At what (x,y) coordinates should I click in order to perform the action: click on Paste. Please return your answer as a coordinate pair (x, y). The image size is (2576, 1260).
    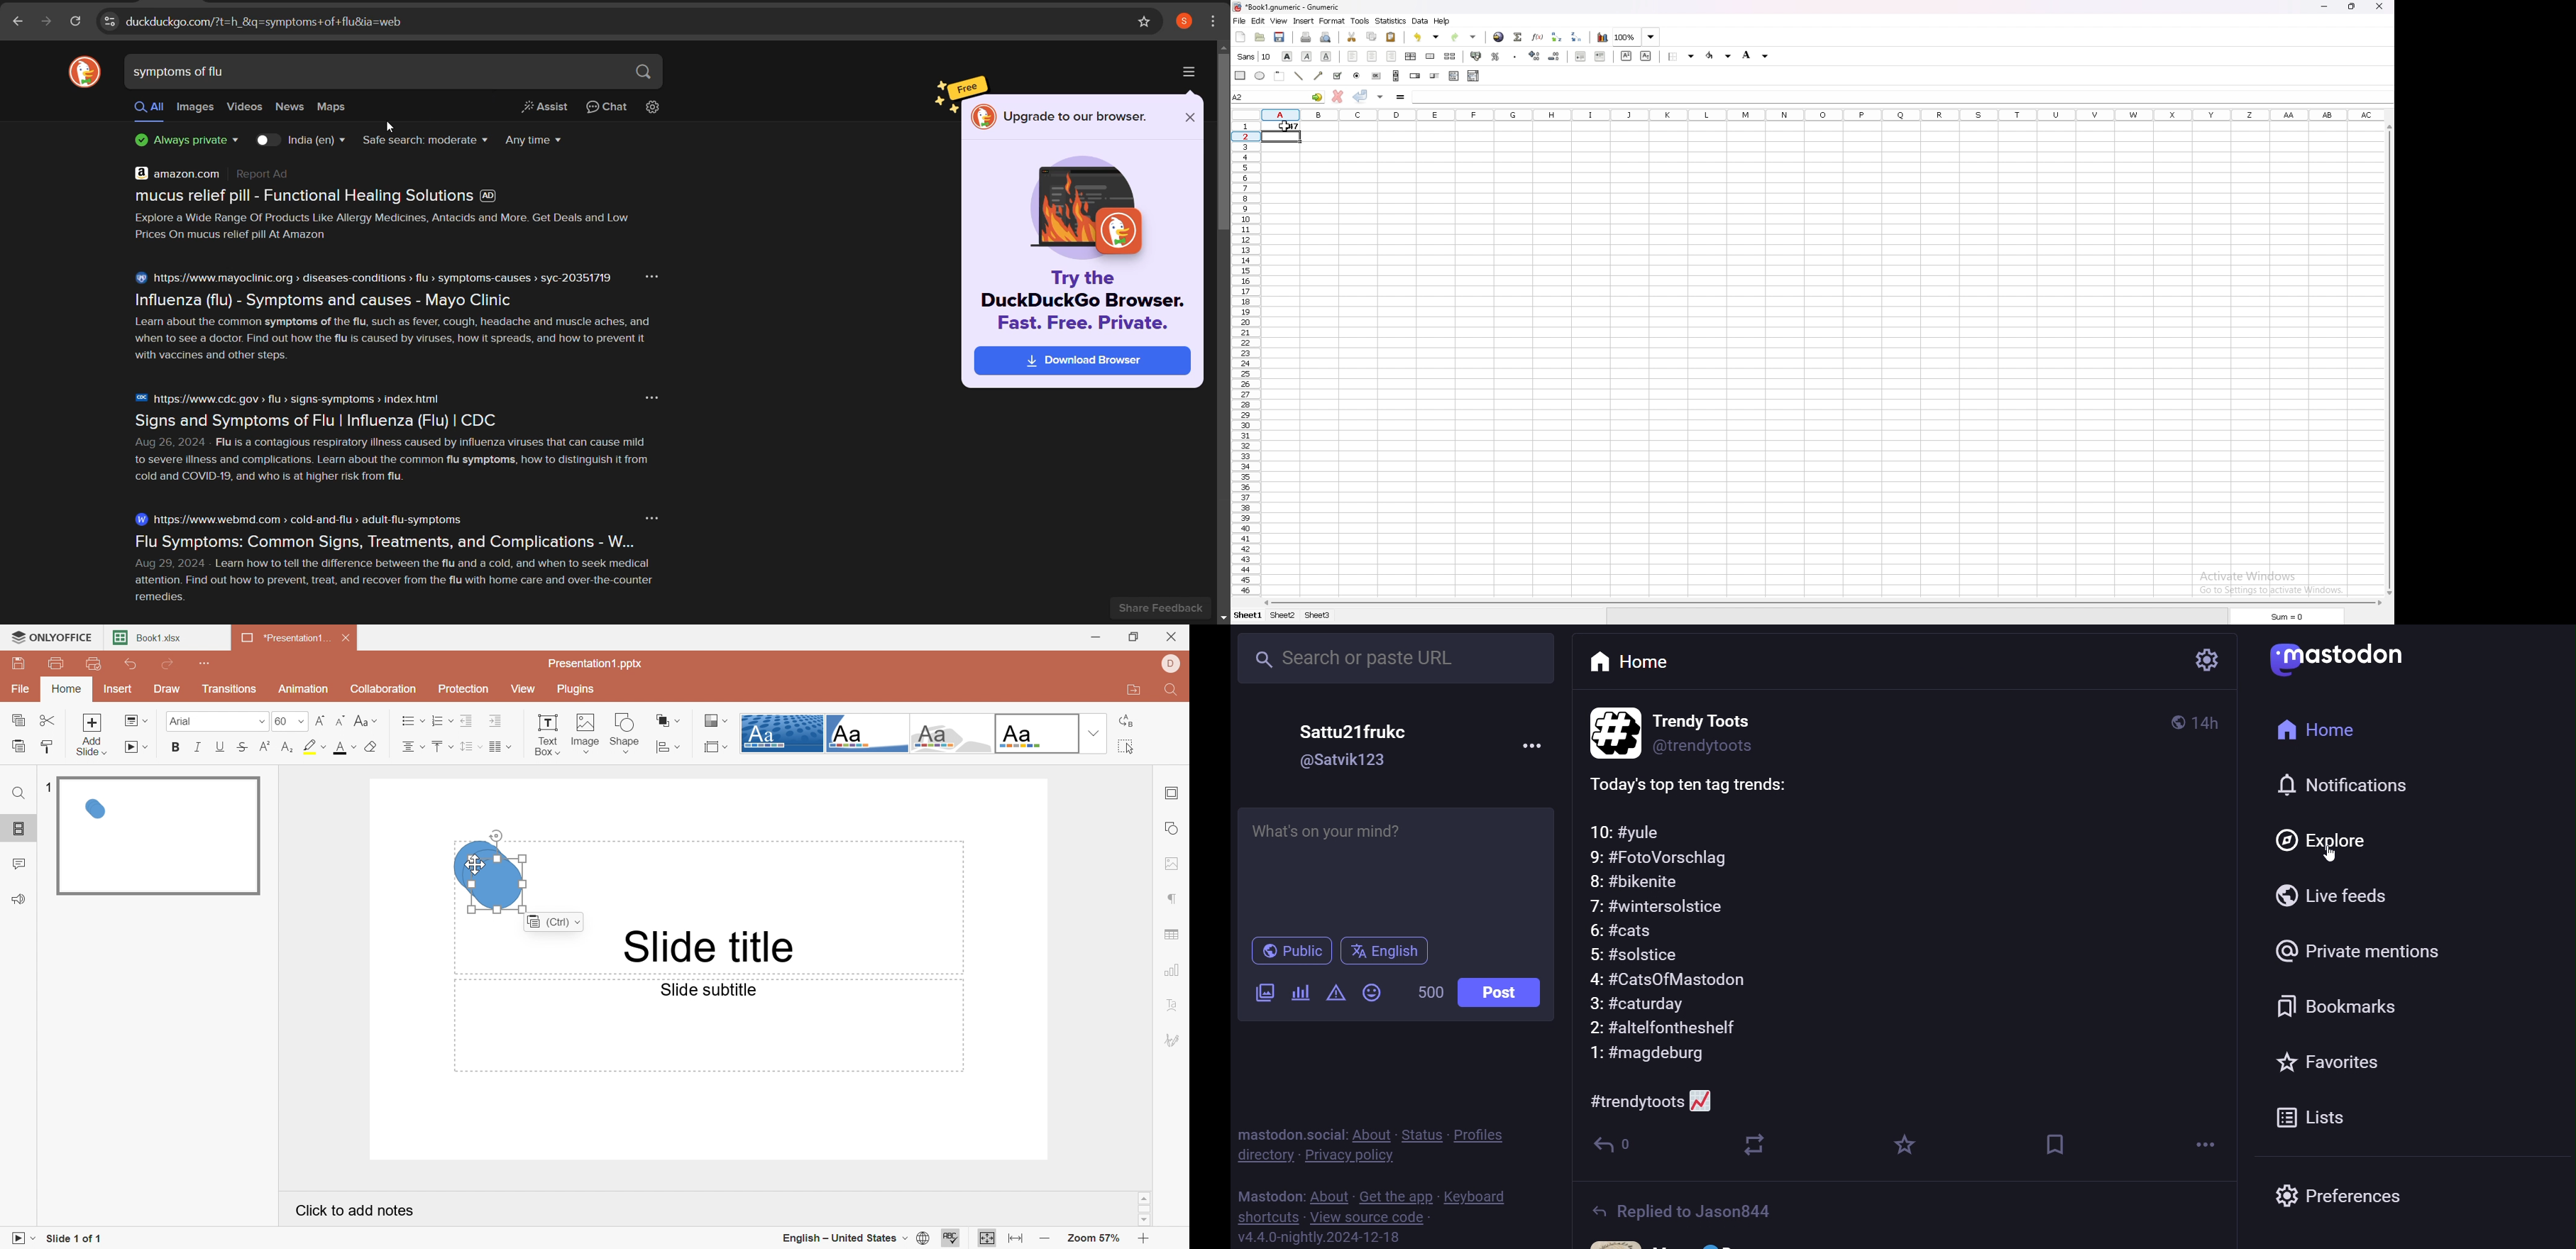
    Looking at the image, I should click on (19, 745).